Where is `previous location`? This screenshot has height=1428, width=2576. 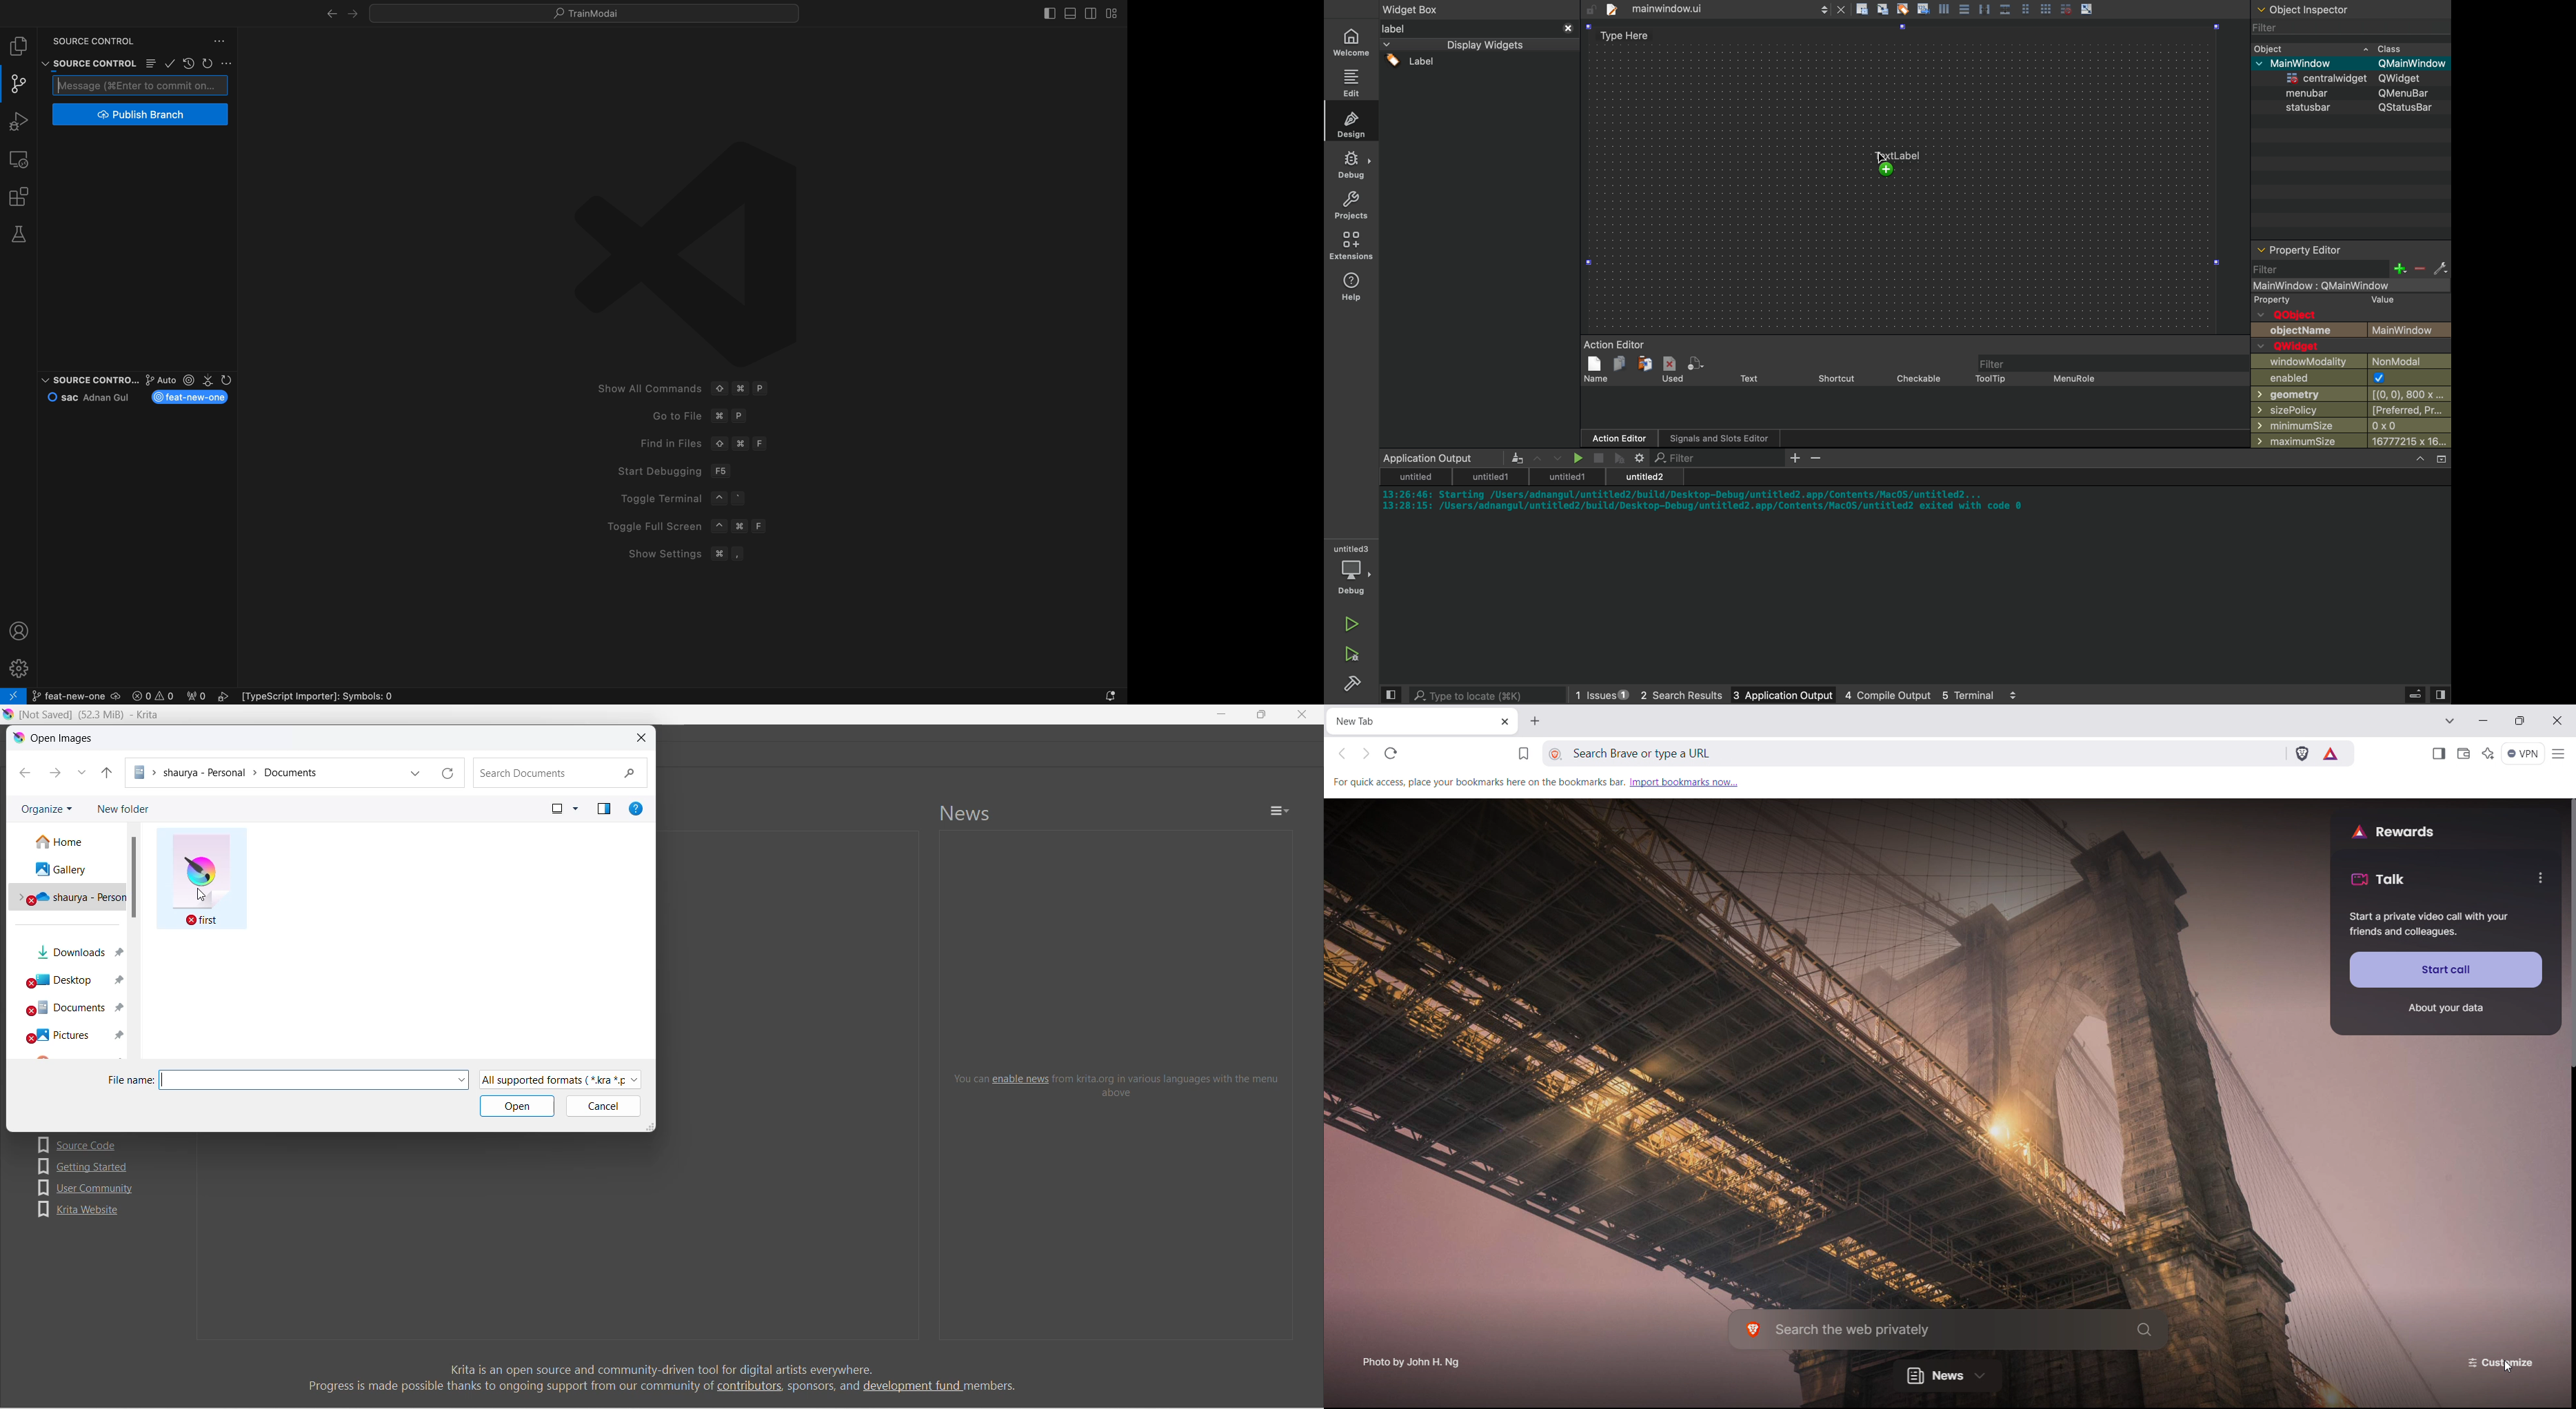
previous location is located at coordinates (416, 773).